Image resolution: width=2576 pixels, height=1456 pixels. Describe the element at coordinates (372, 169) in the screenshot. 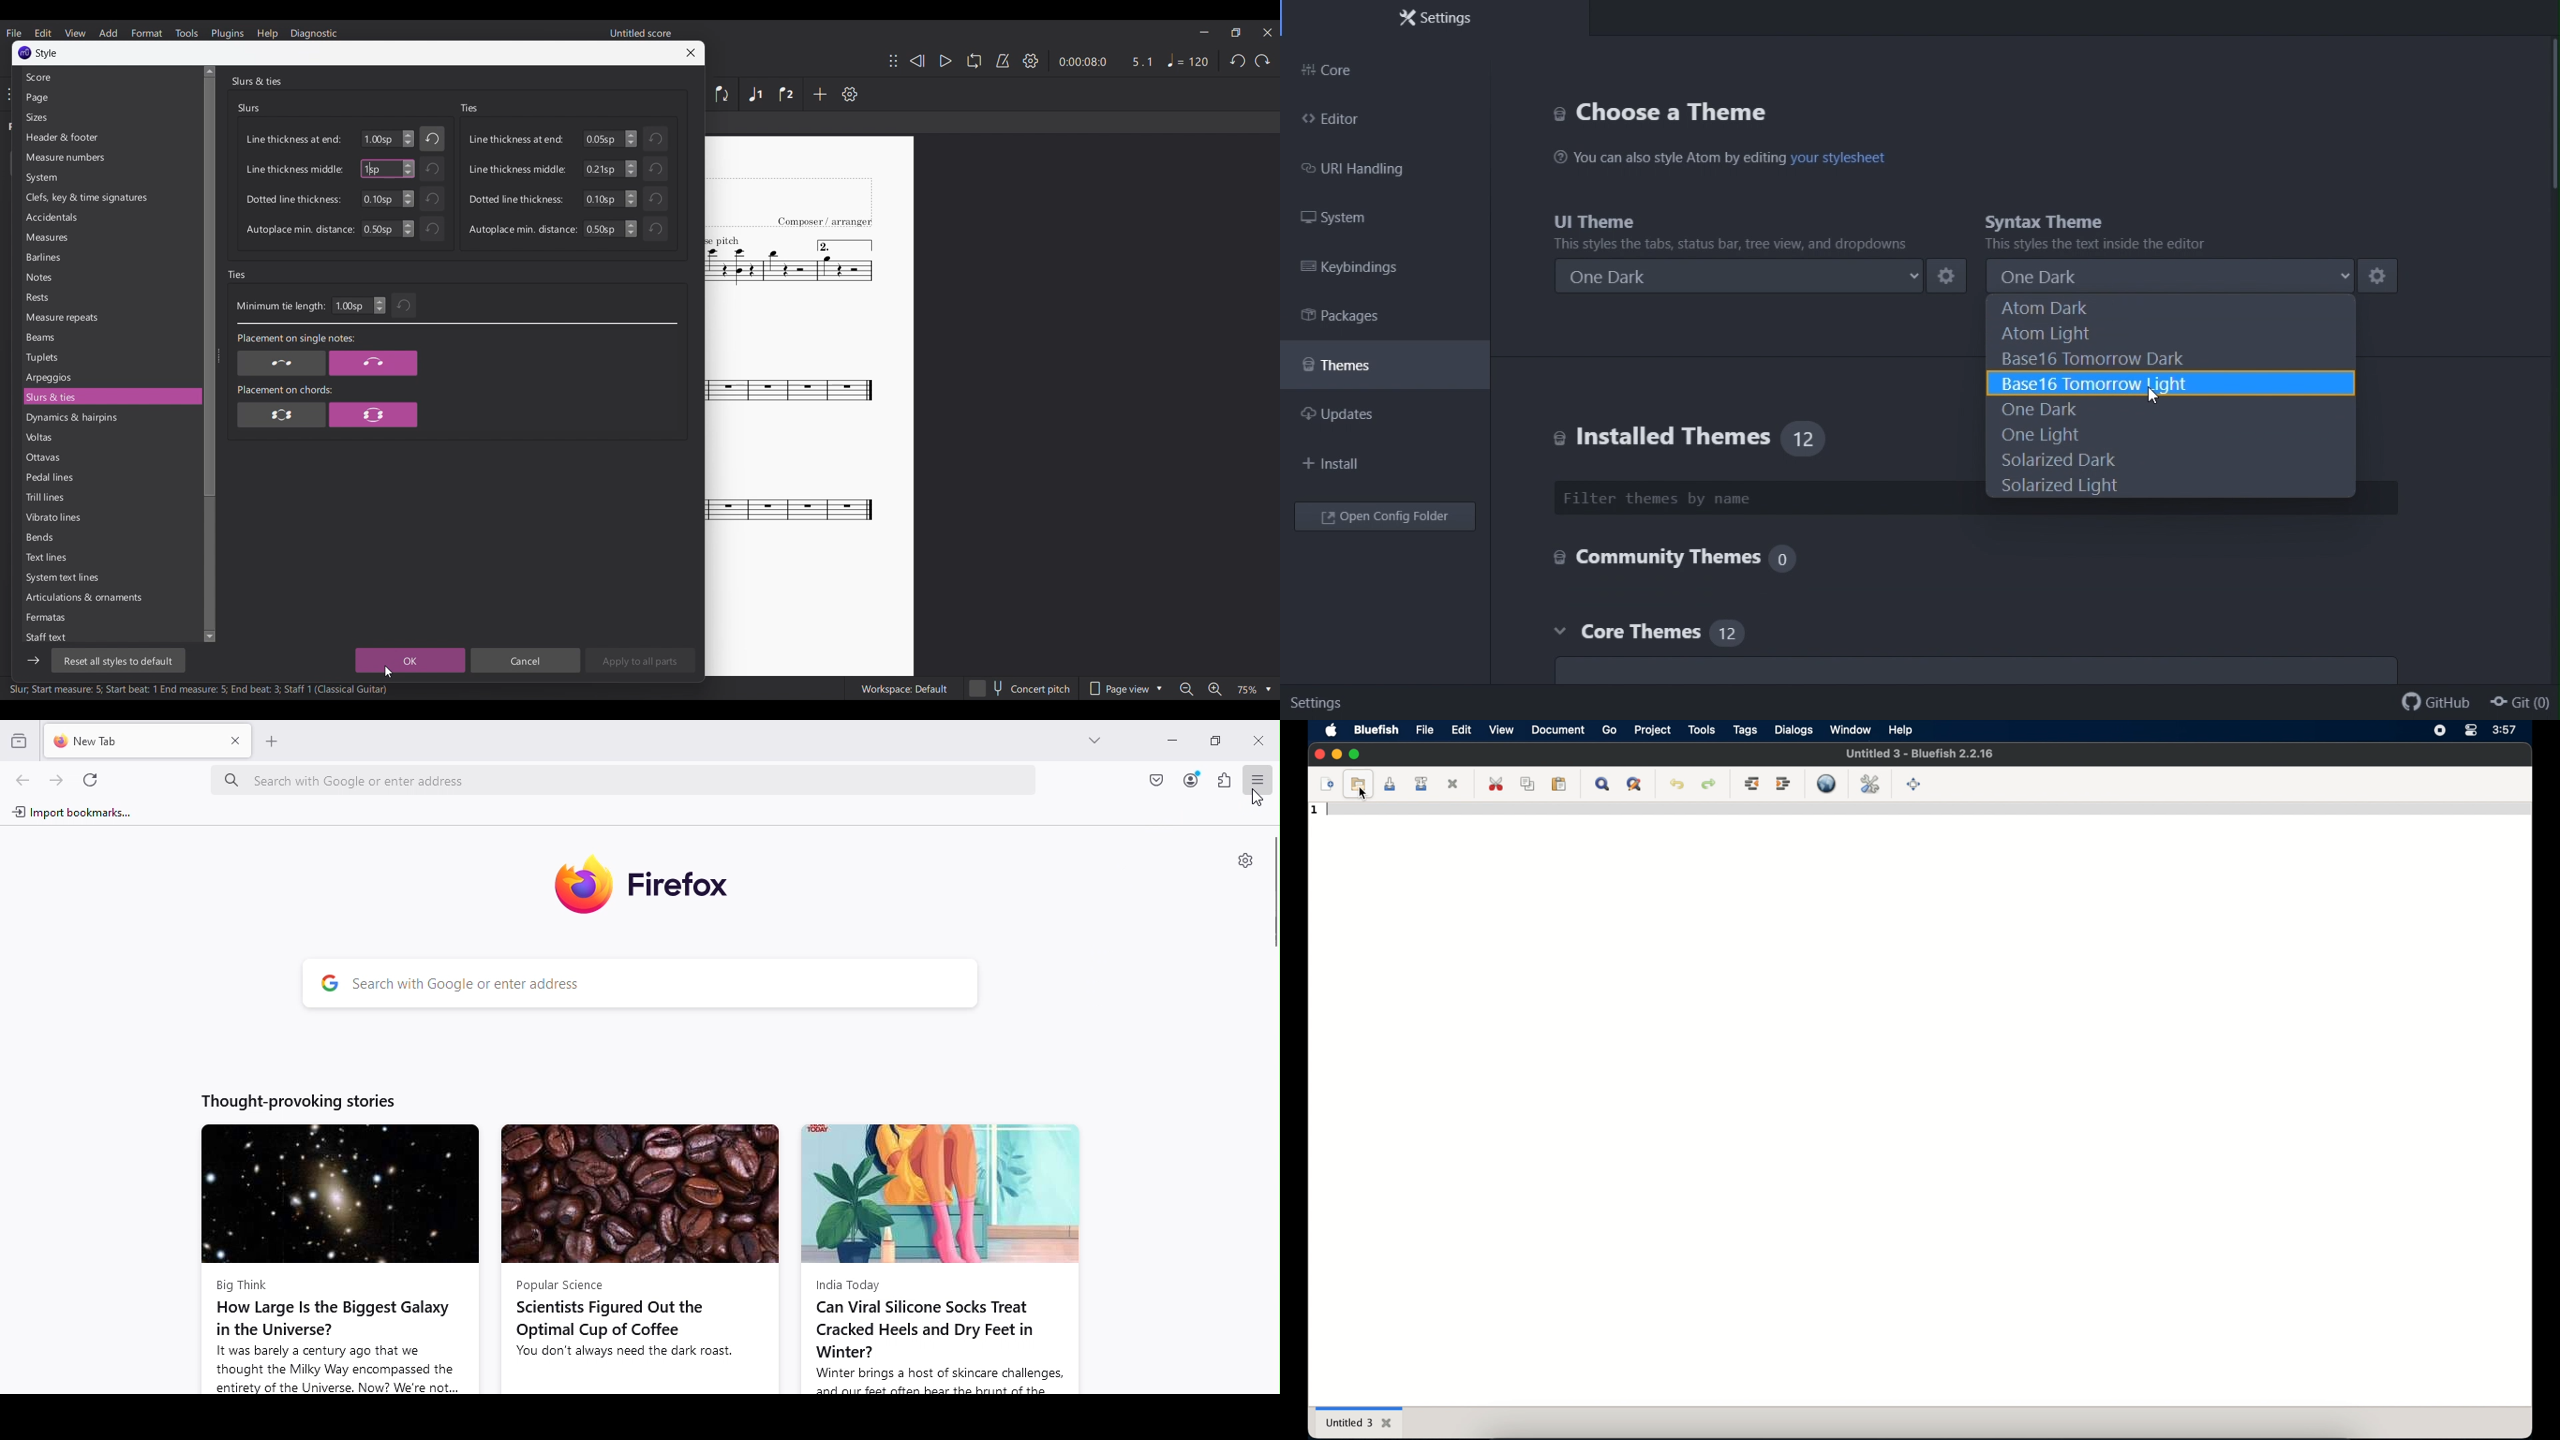

I see `1sp` at that location.